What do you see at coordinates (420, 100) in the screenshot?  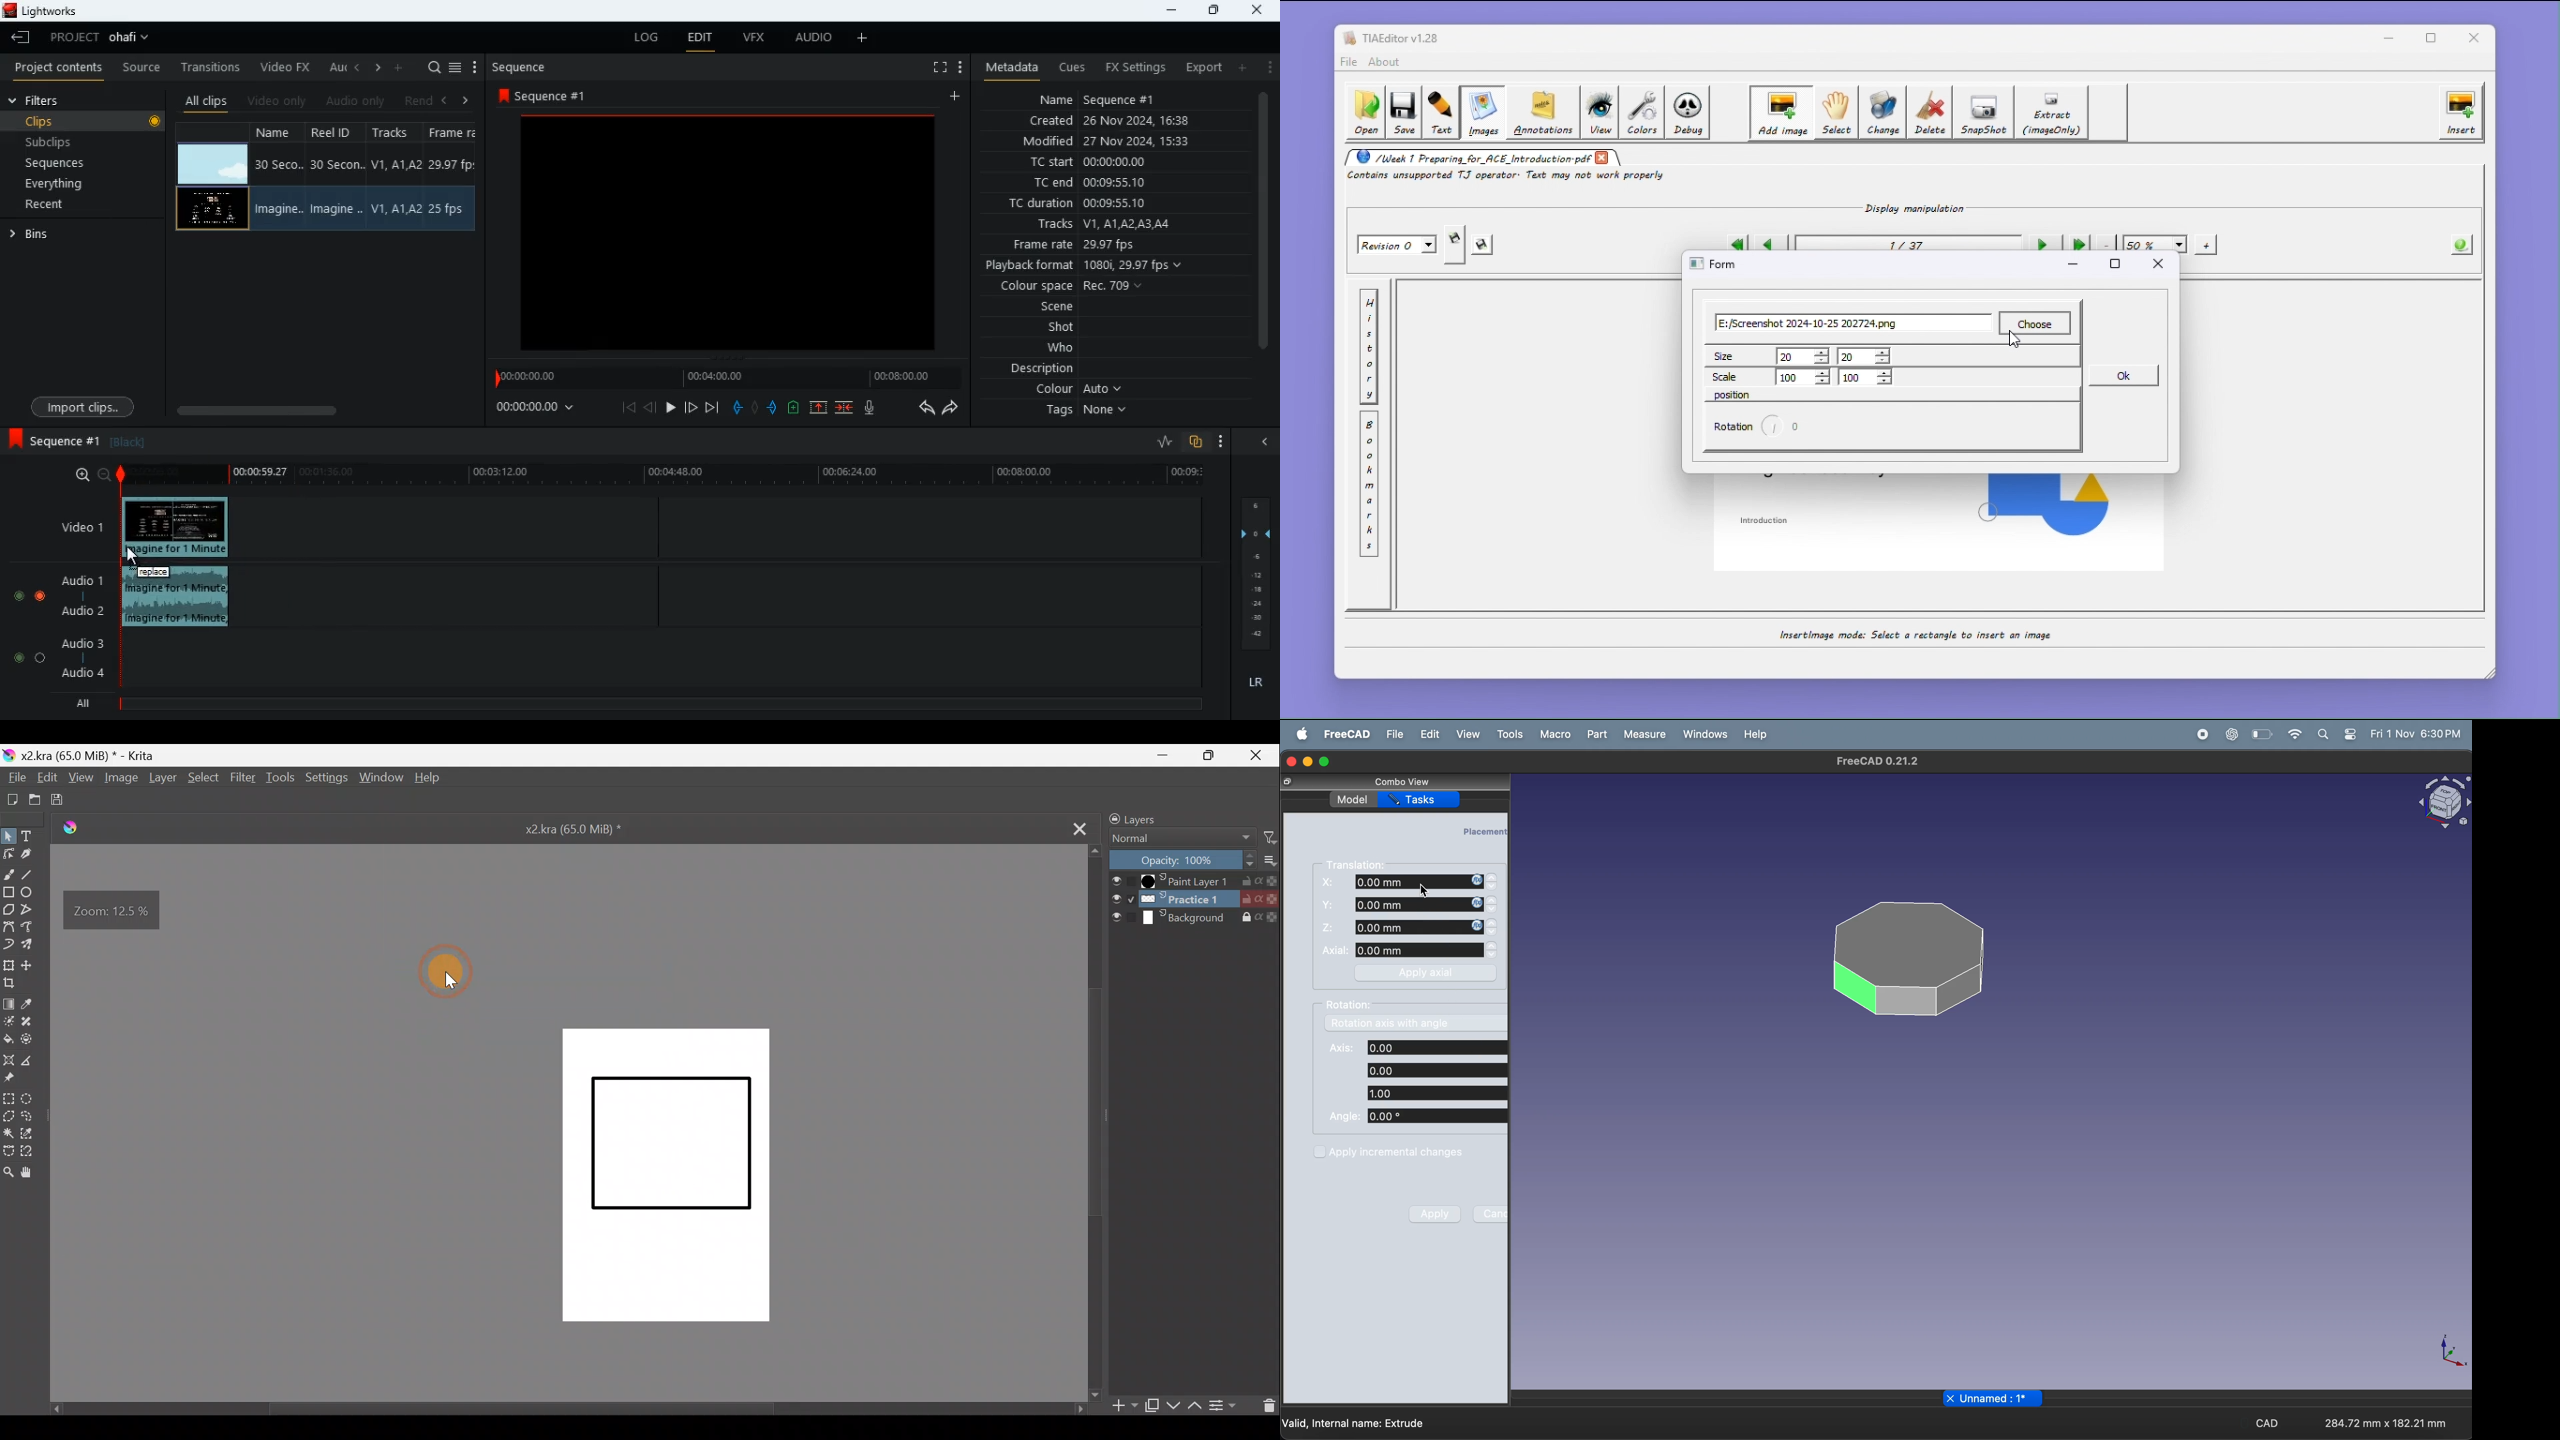 I see `rend` at bounding box center [420, 100].